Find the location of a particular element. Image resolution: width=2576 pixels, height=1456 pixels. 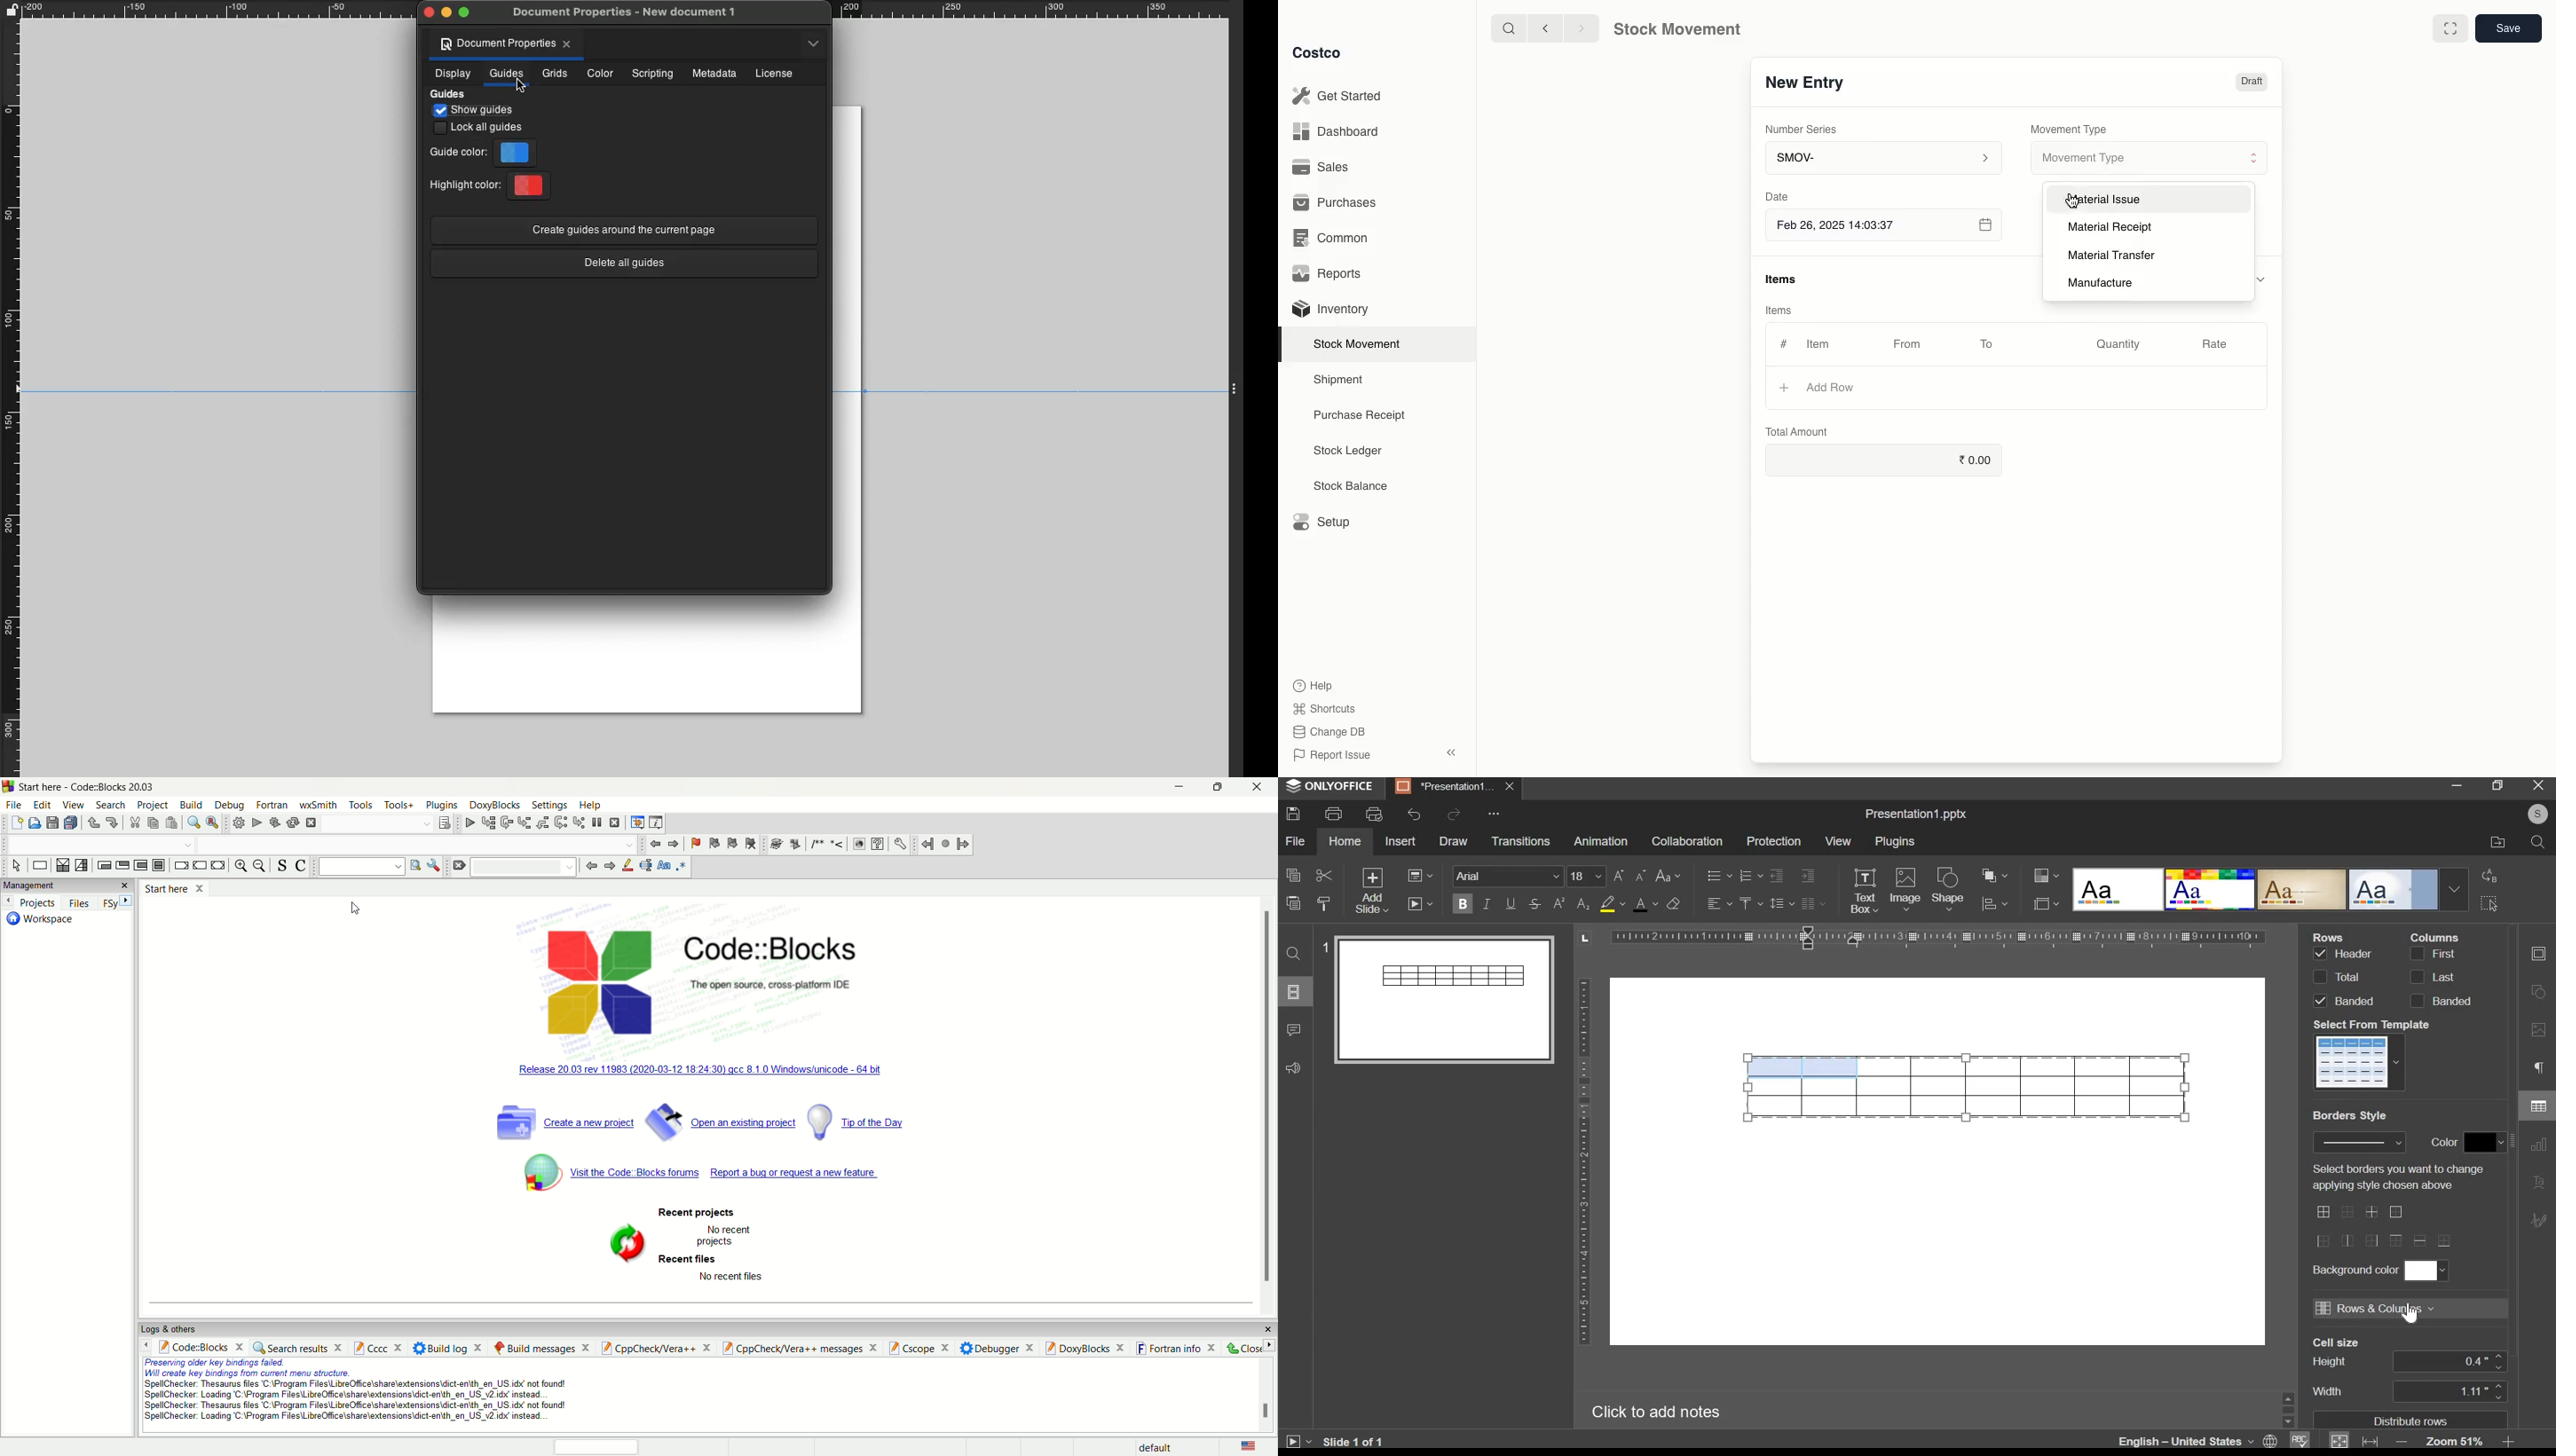

Expand is located at coordinates (1236, 387).